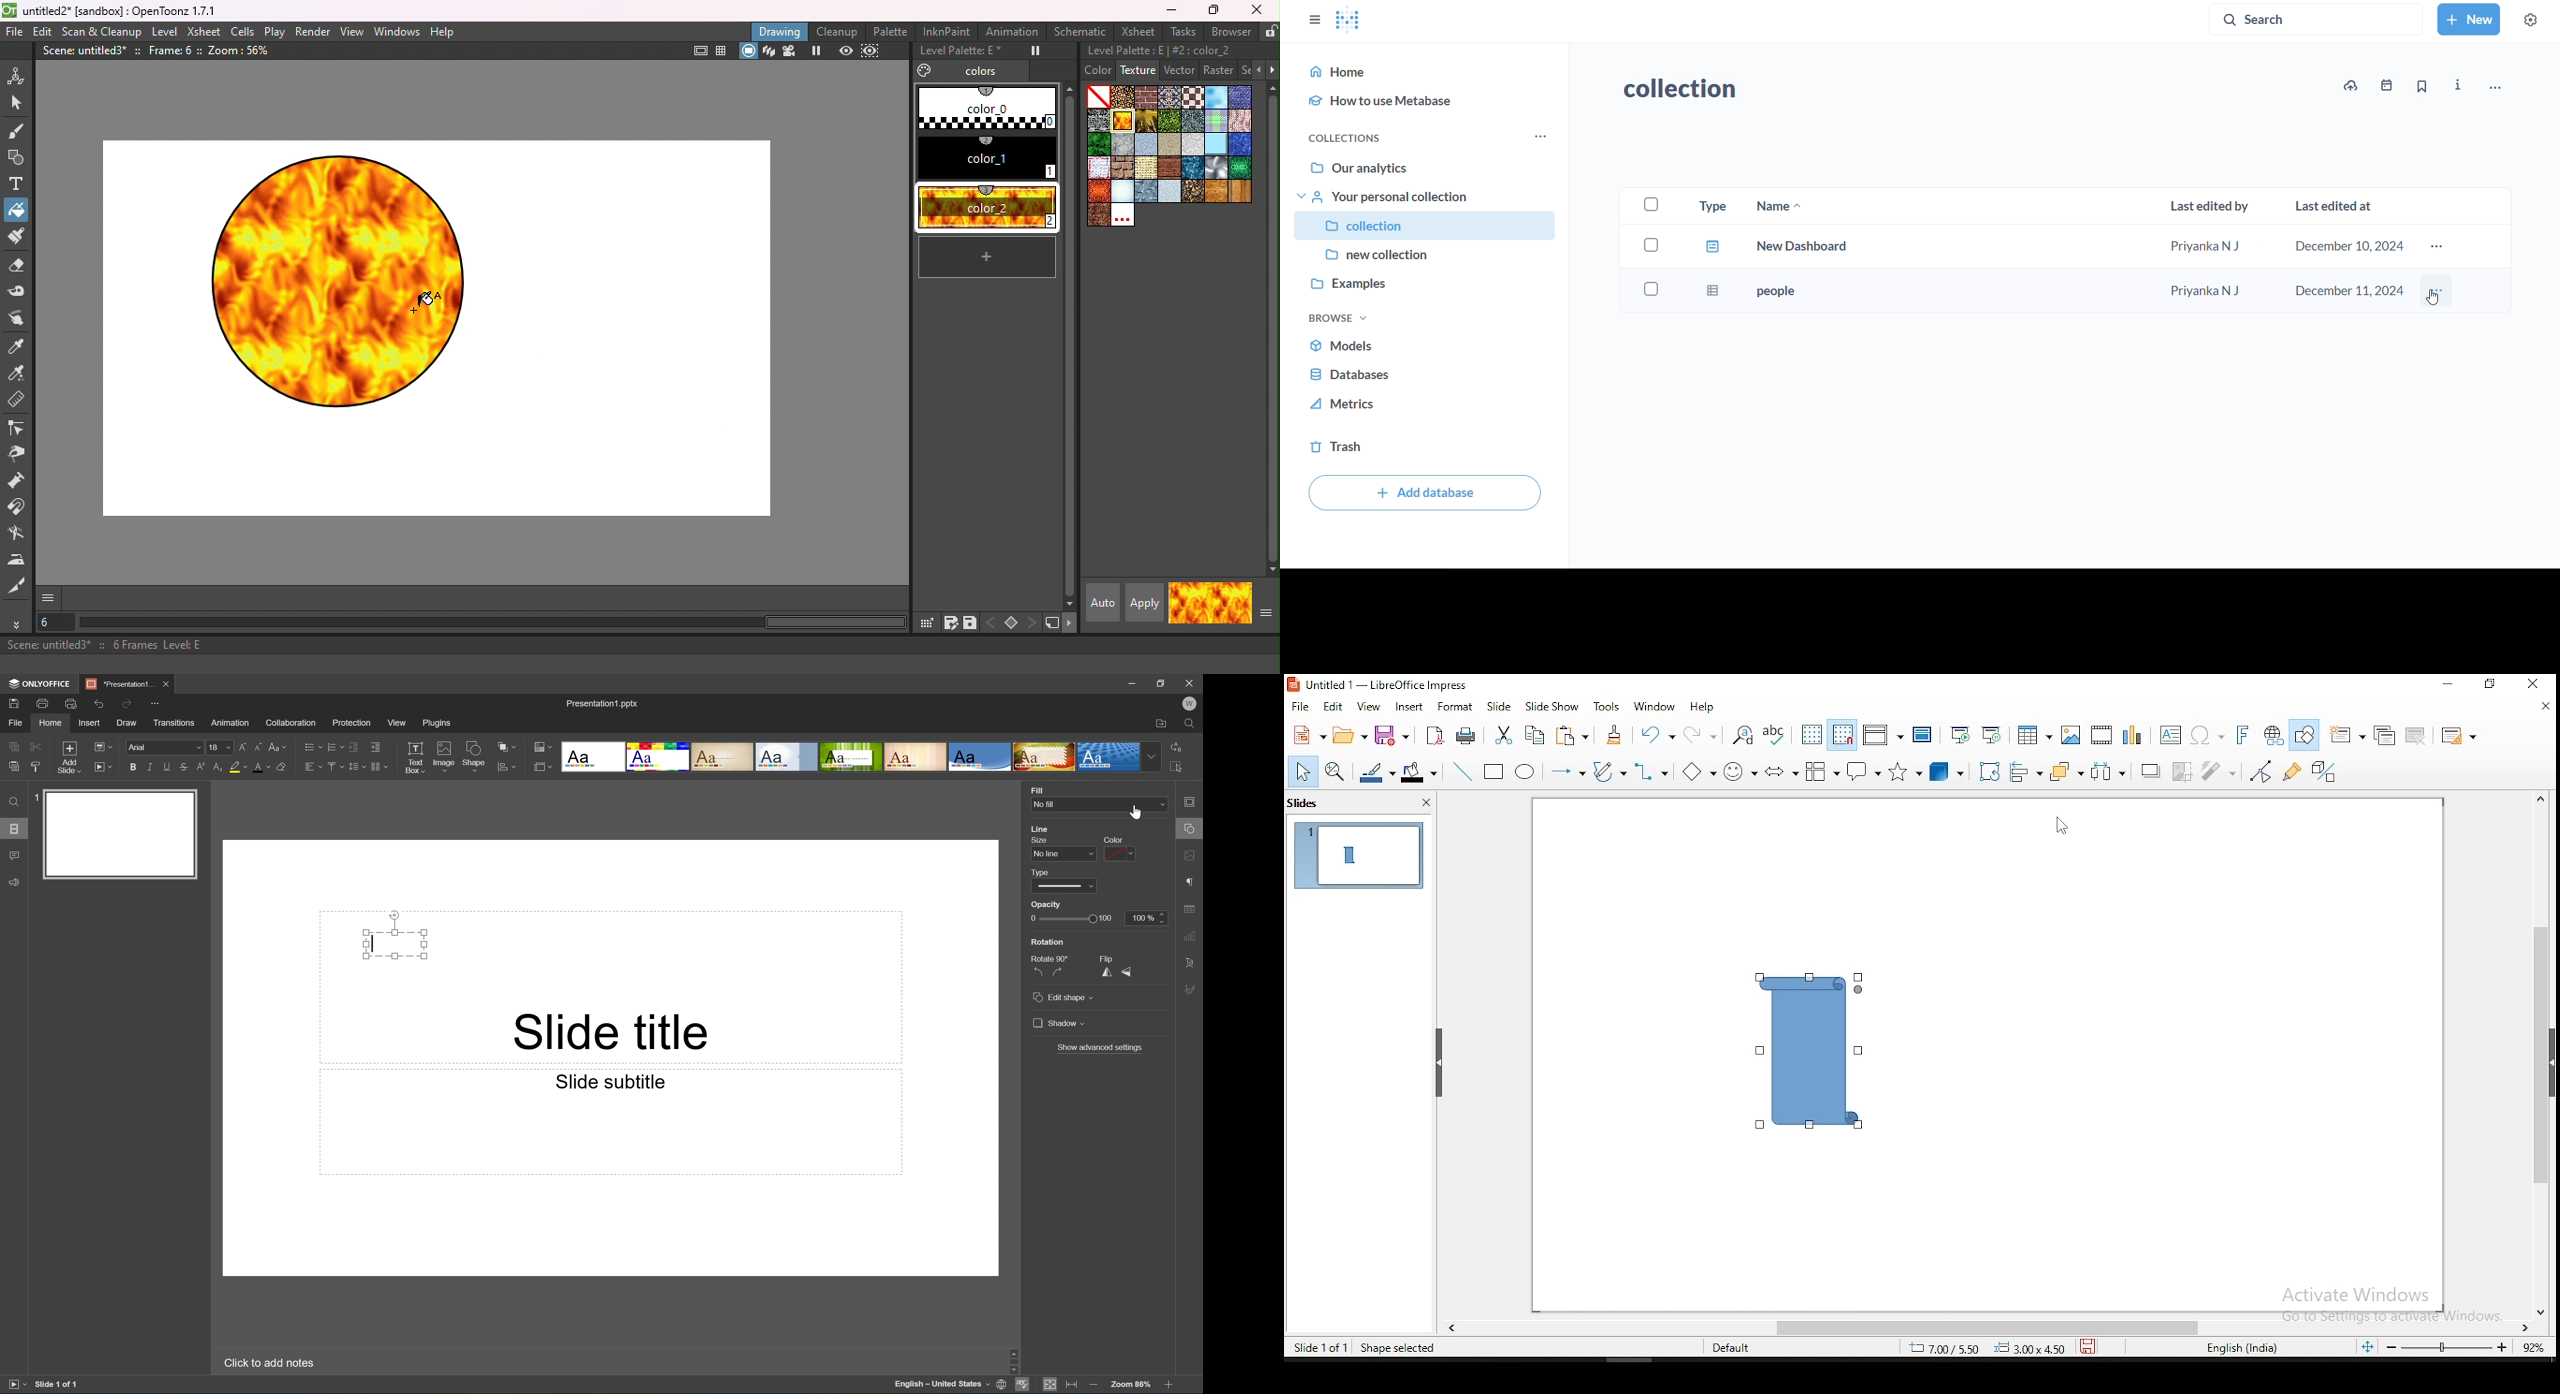  Describe the element at coordinates (1035, 972) in the screenshot. I see `Rotate 90° counterclockwise` at that location.